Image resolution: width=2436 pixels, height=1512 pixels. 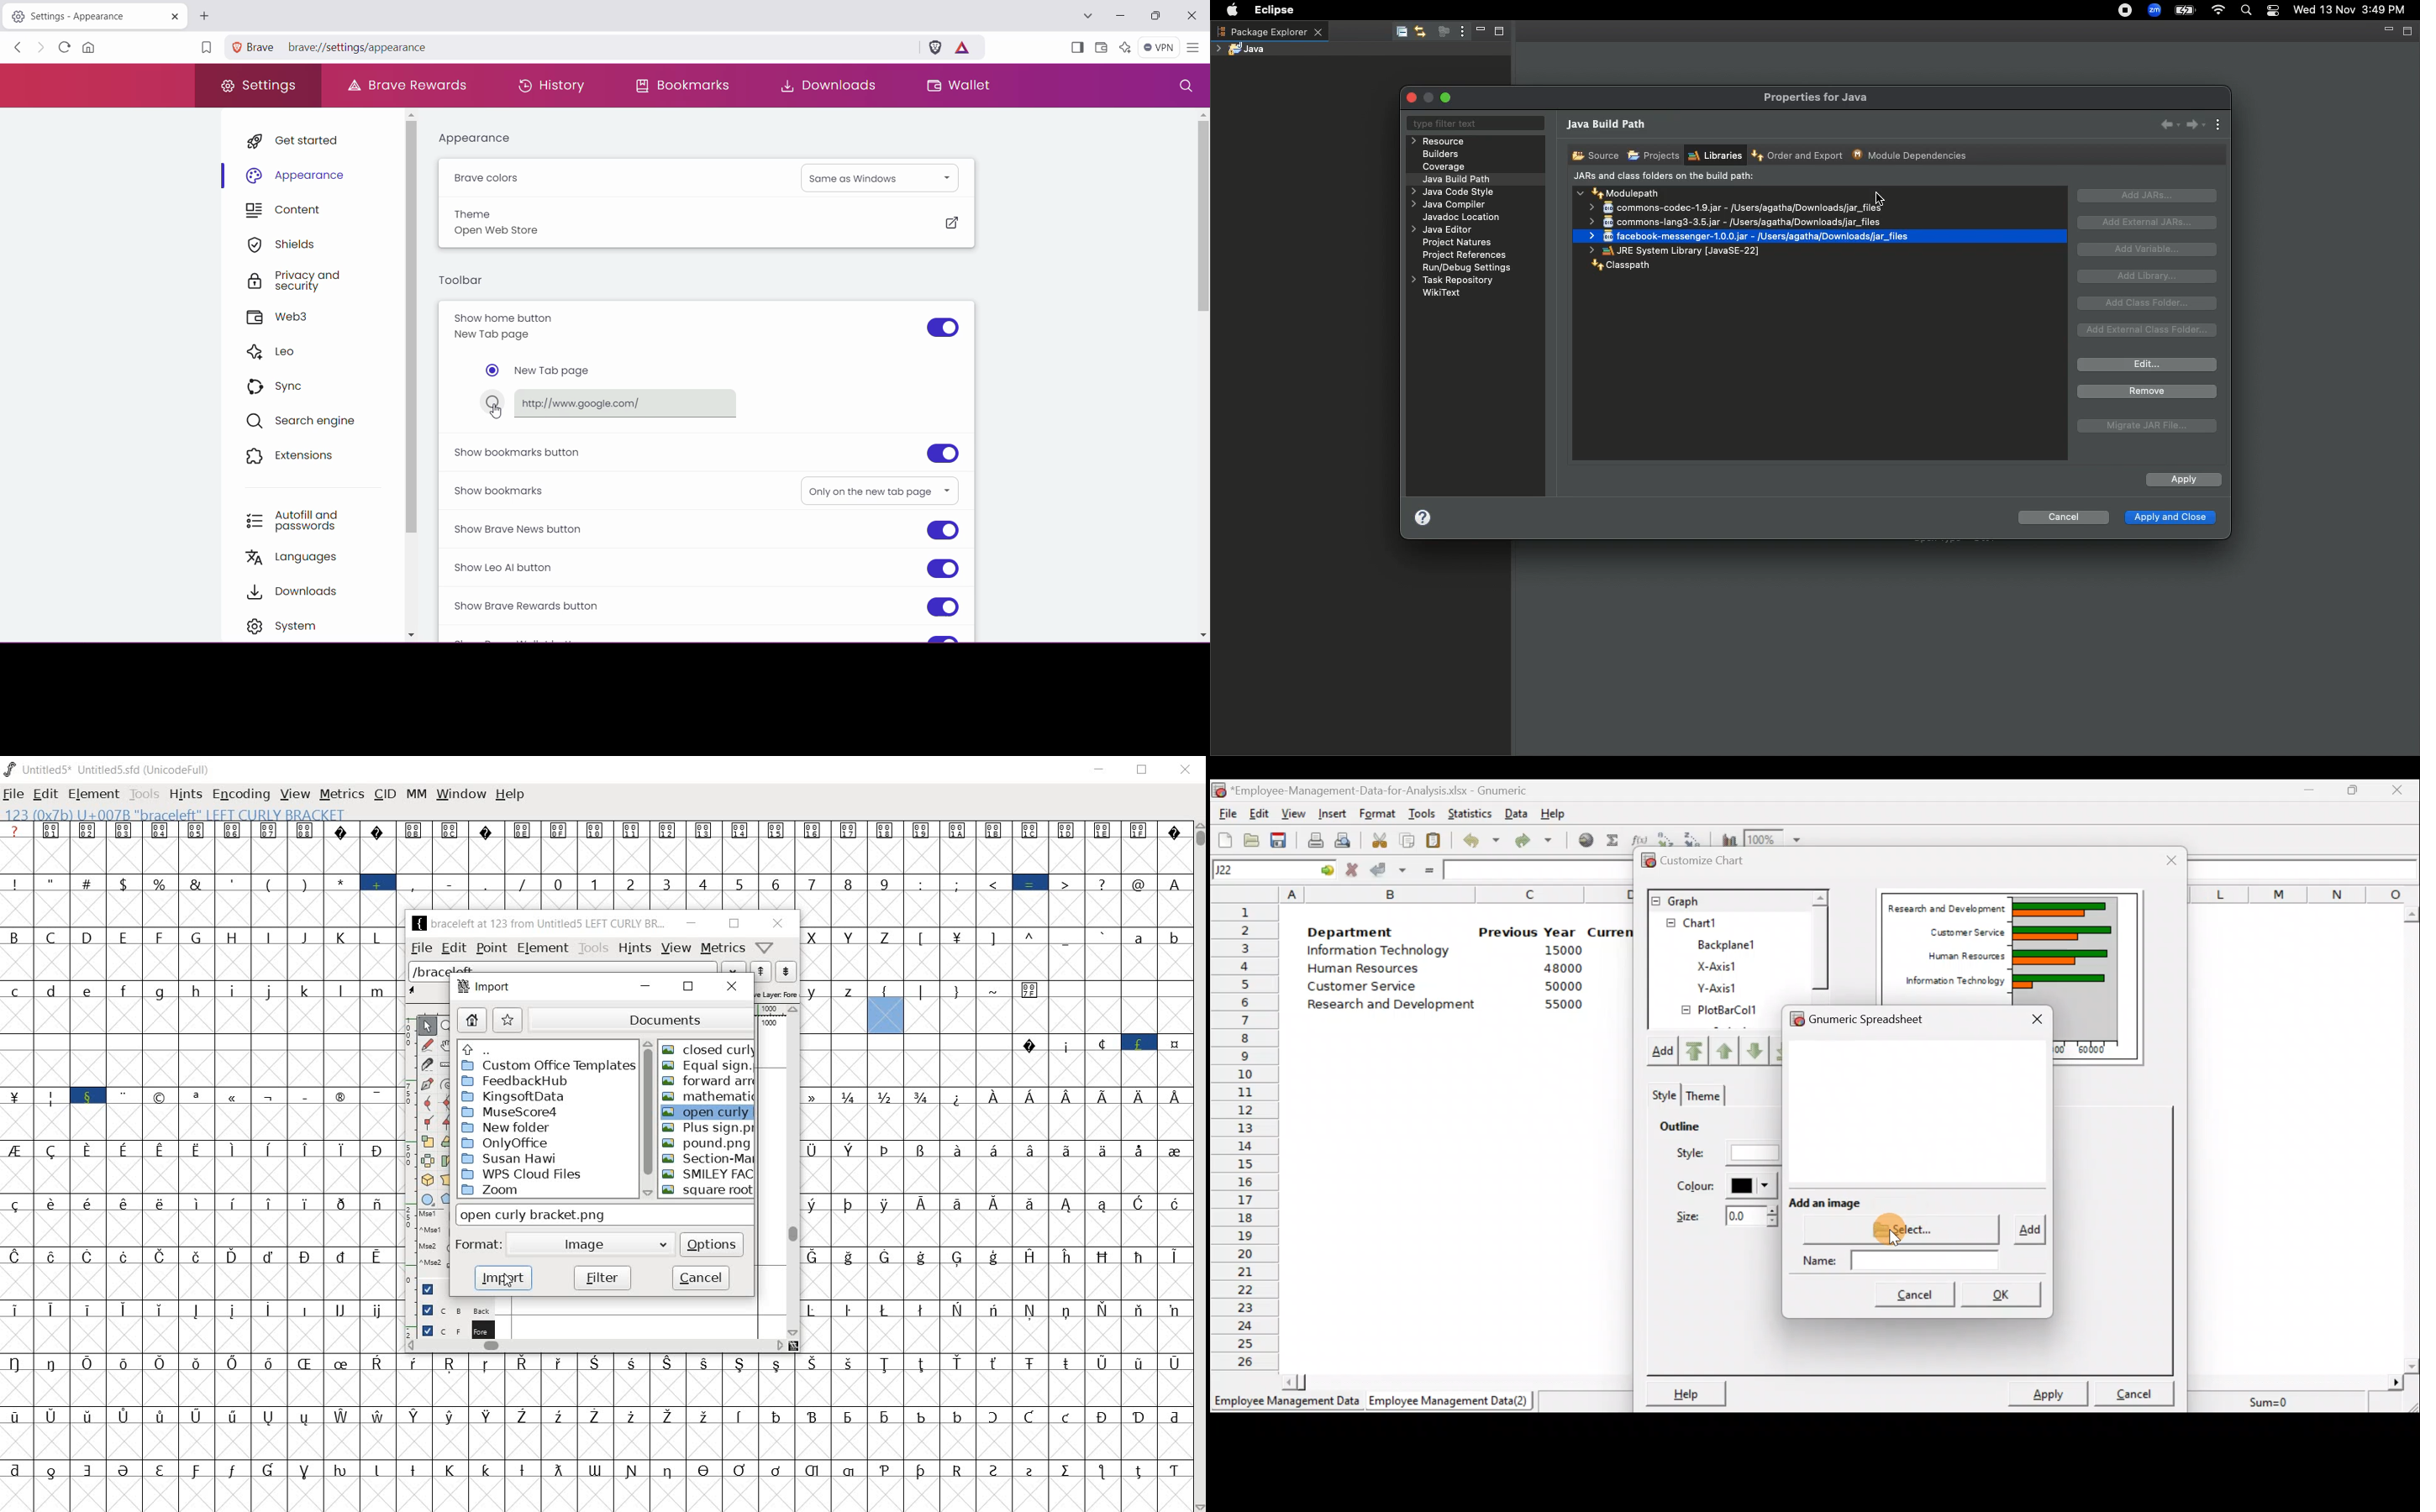 What do you see at coordinates (2400, 789) in the screenshot?
I see `Close` at bounding box center [2400, 789].